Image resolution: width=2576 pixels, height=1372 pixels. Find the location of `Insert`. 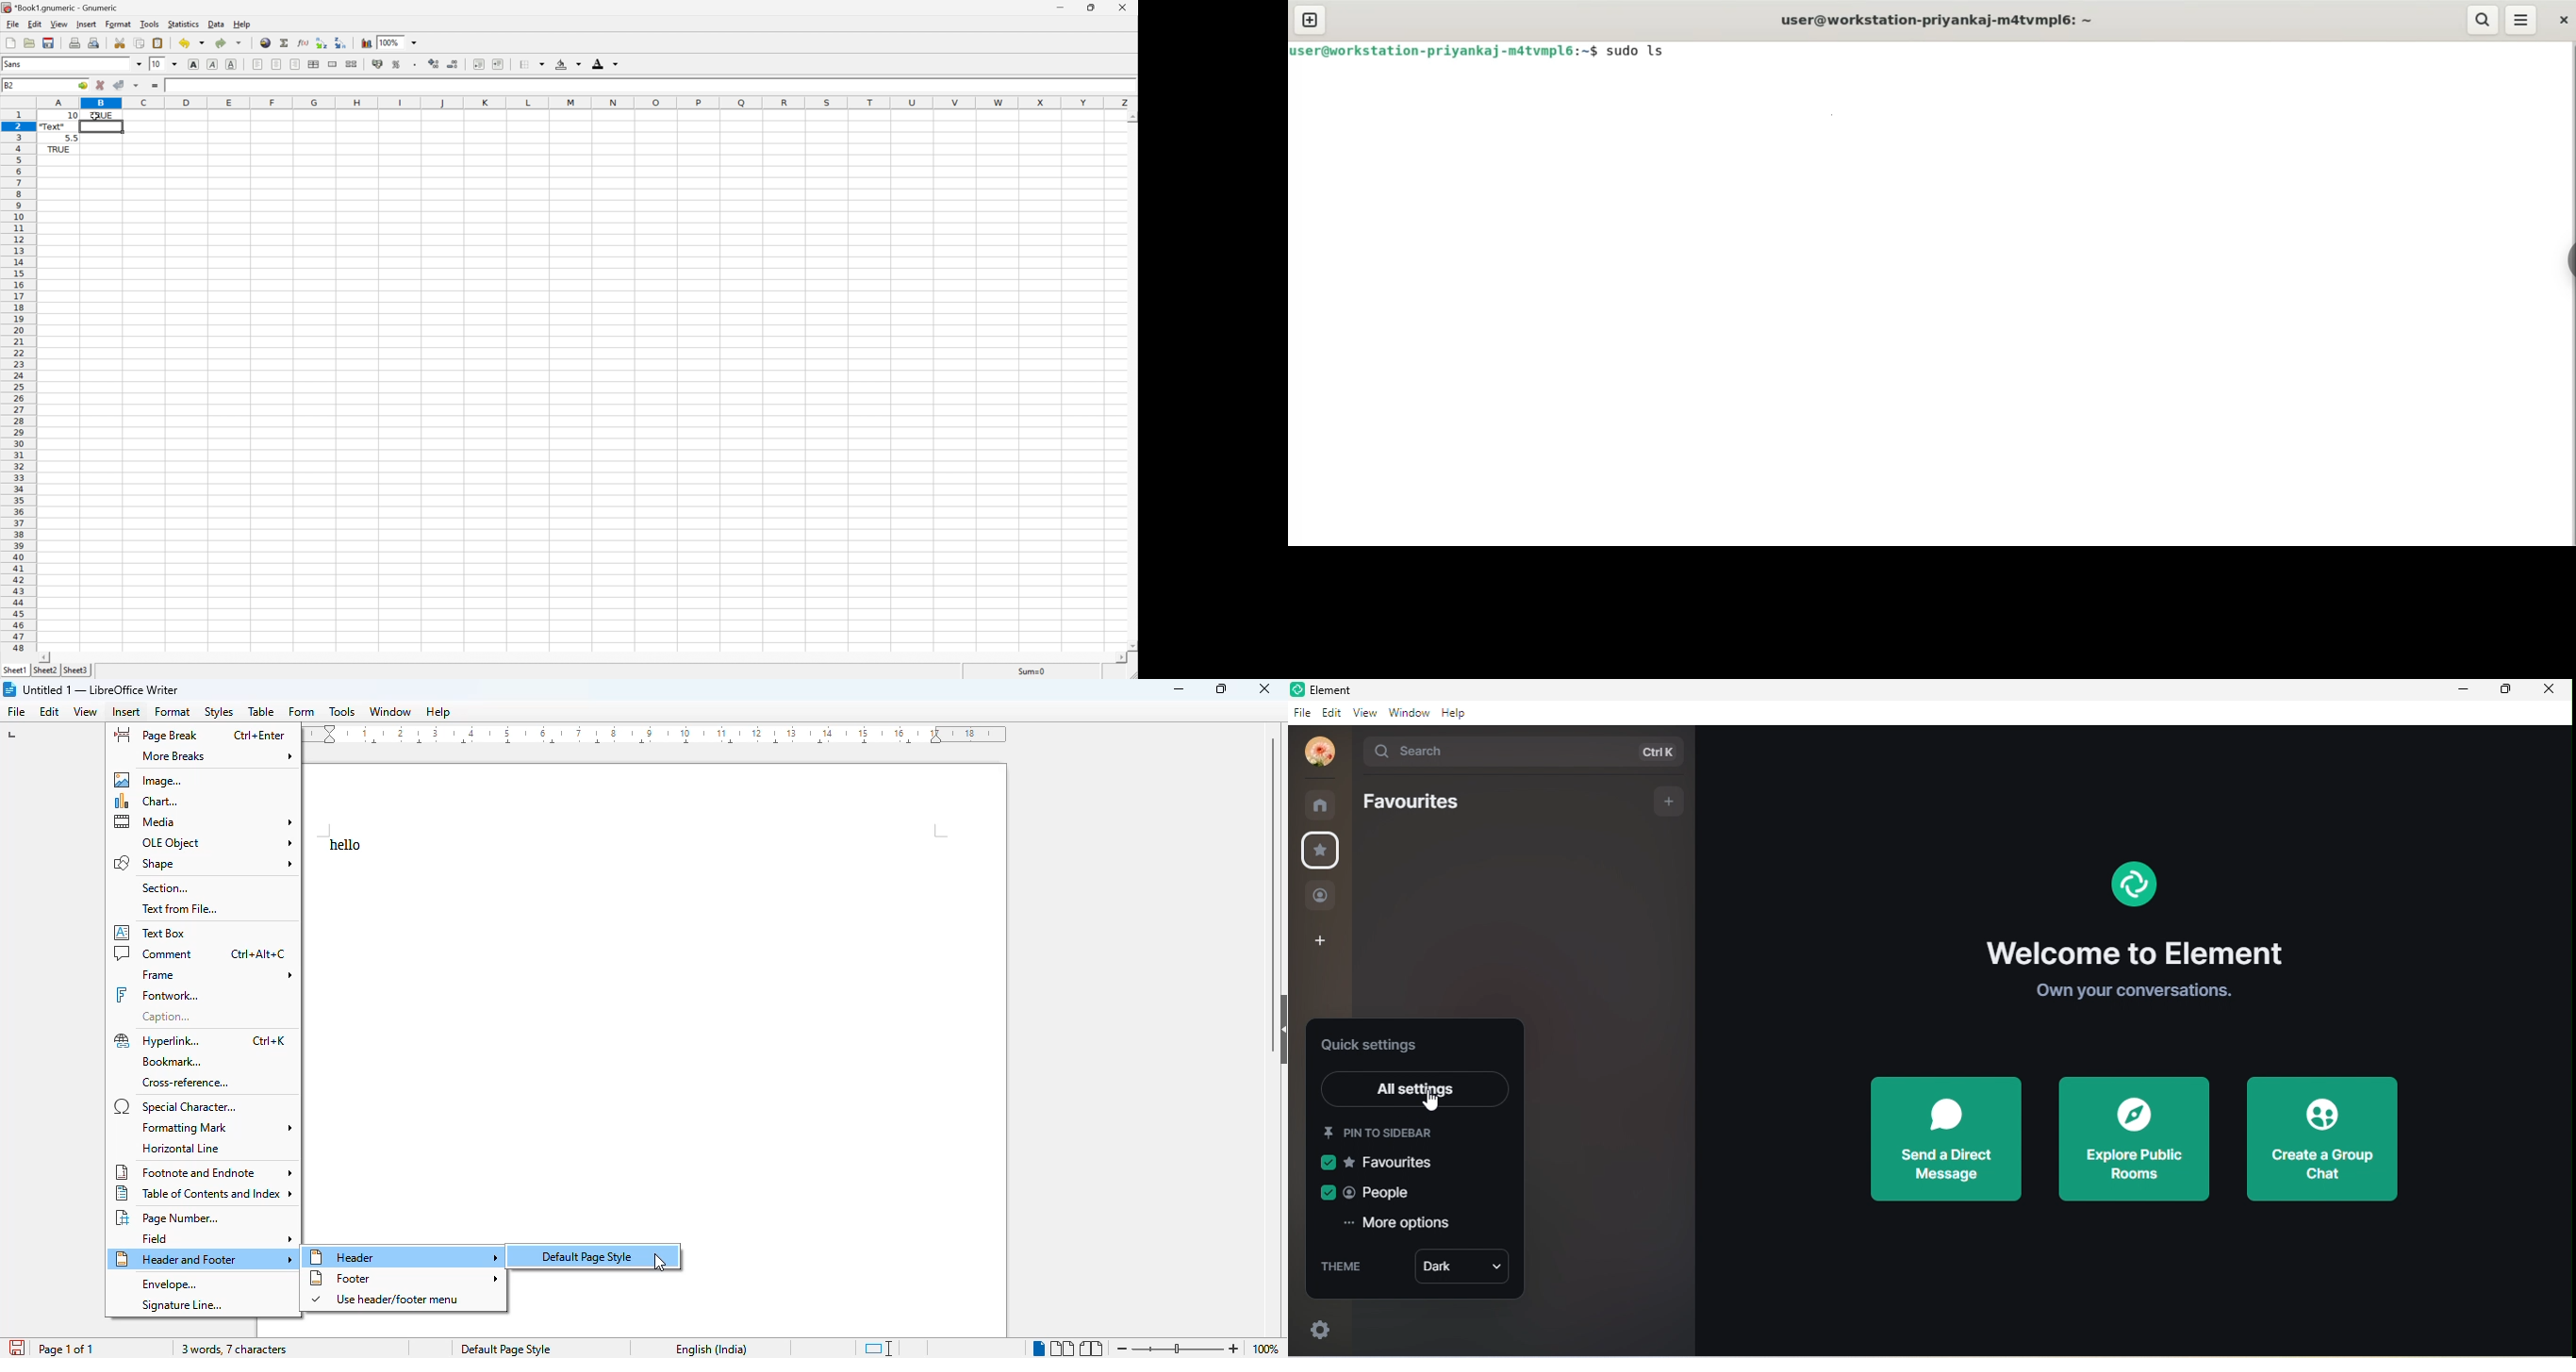

Insert is located at coordinates (85, 23).